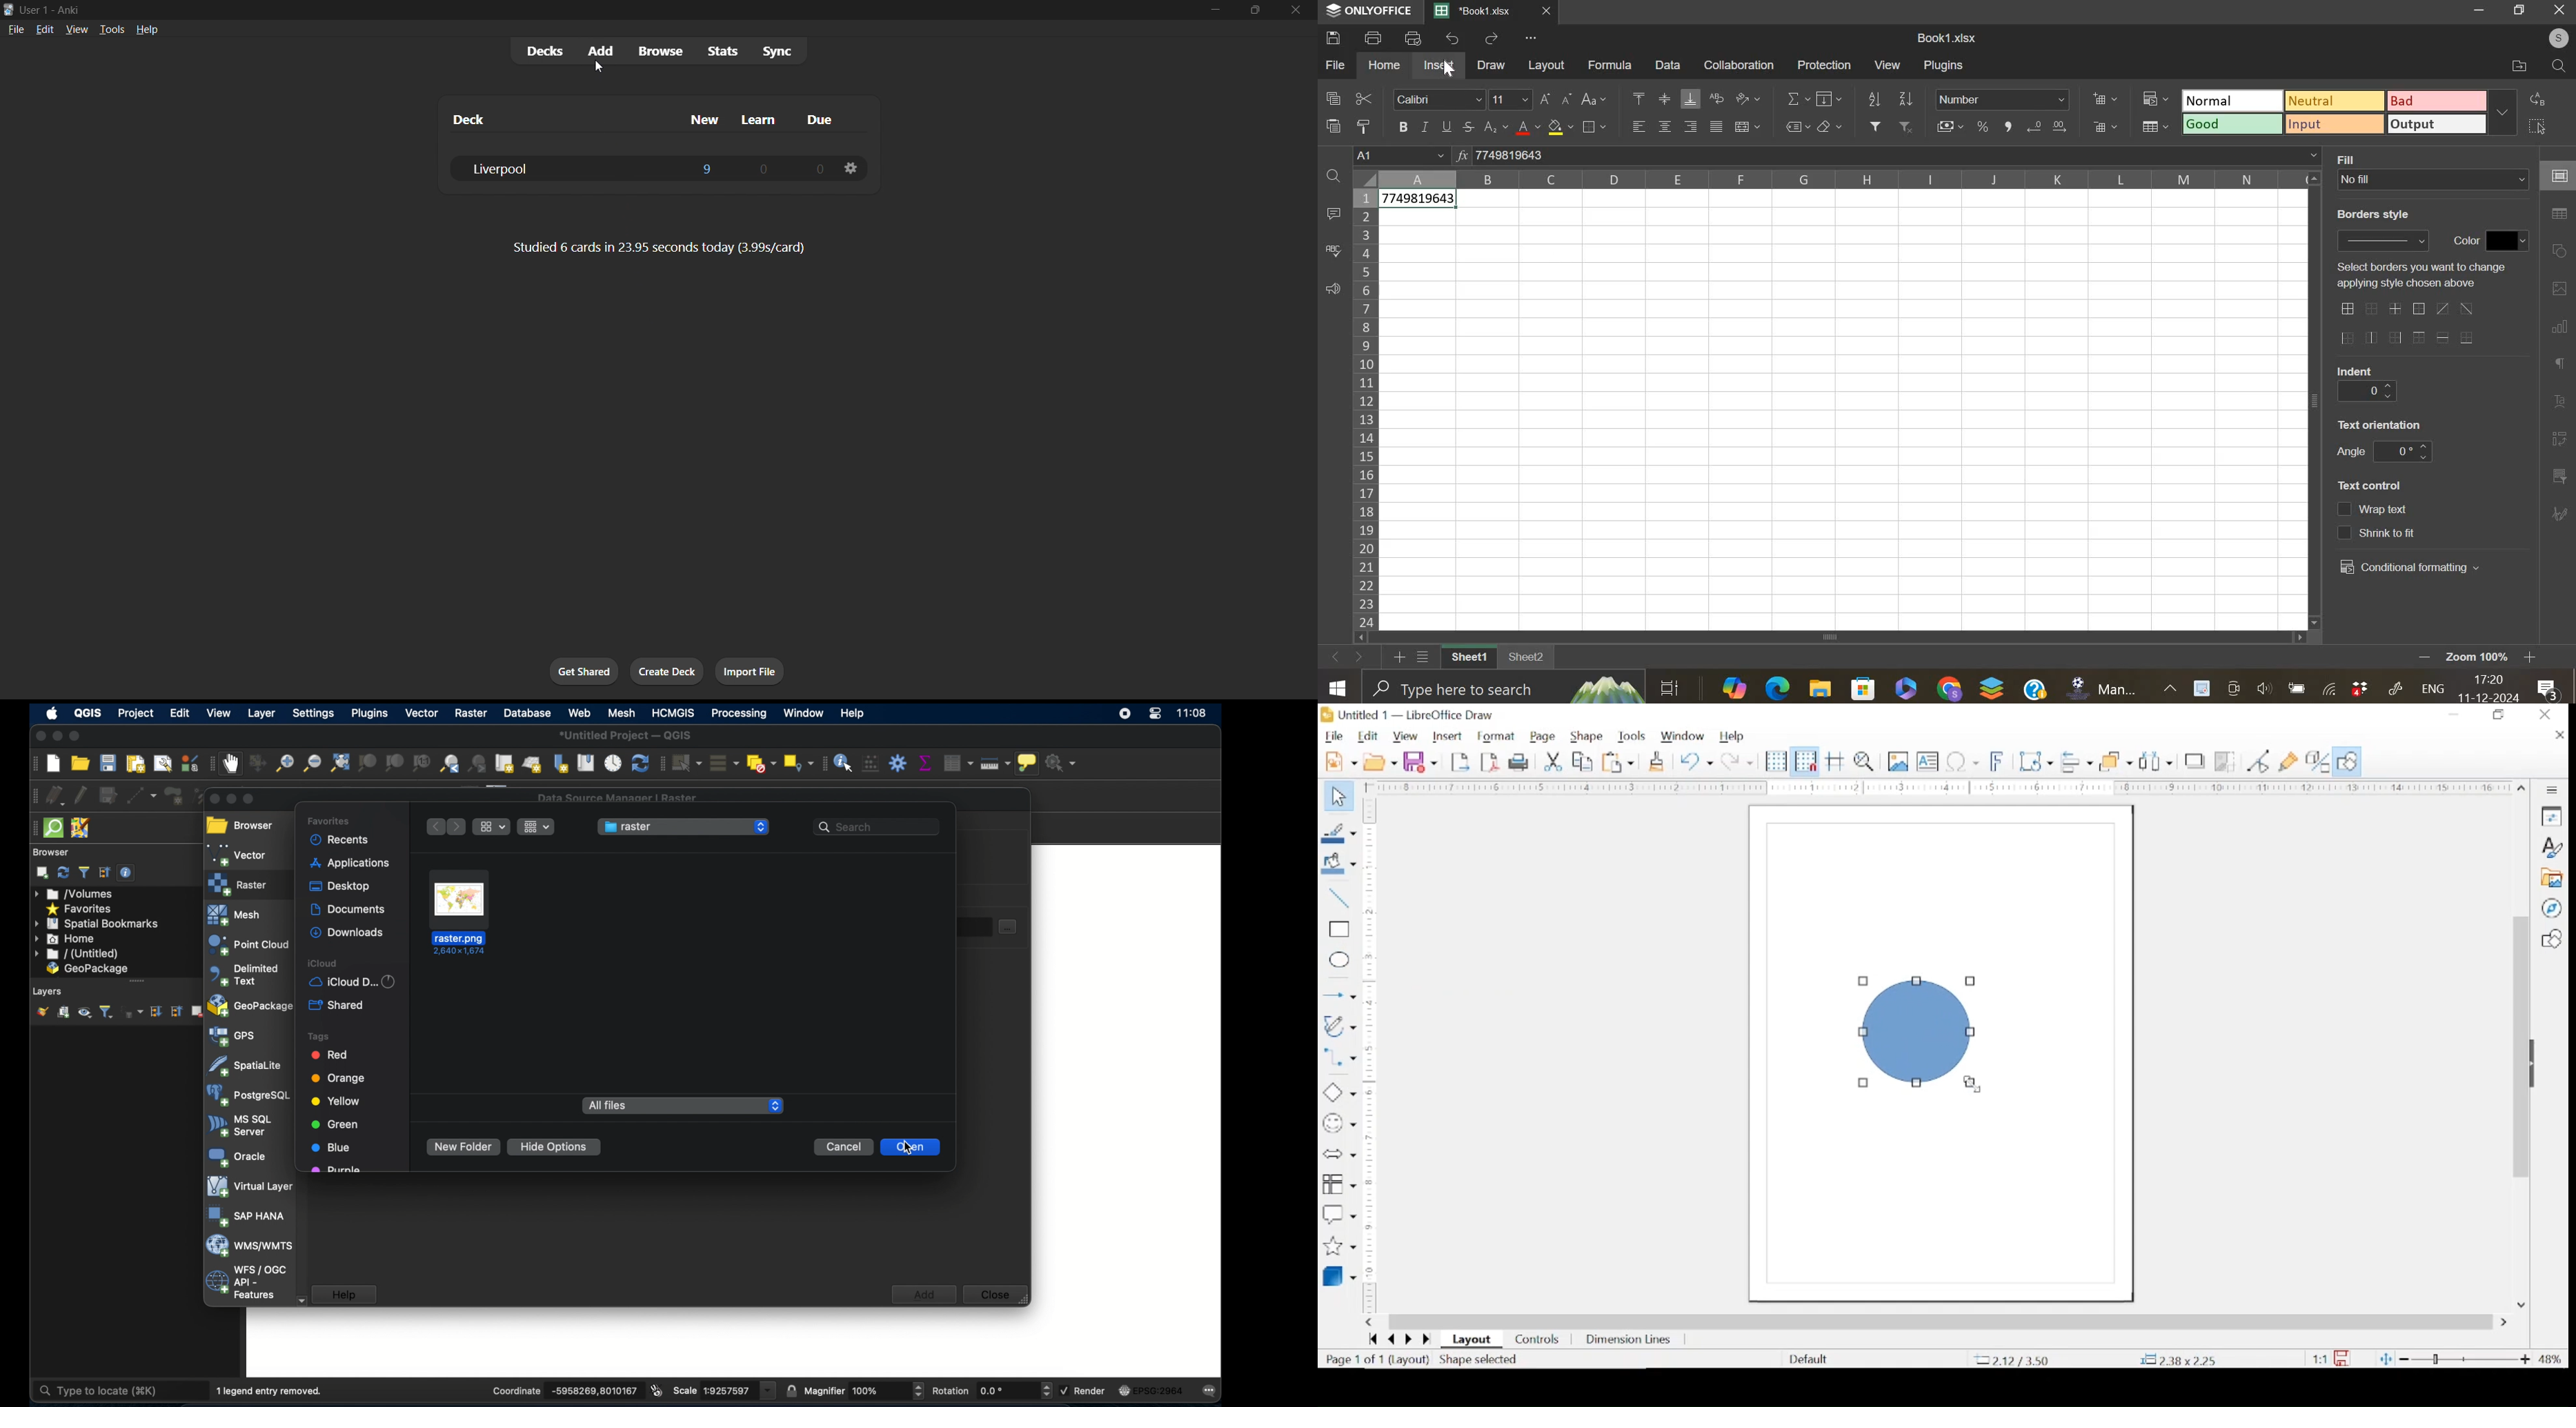 The width and height of the screenshot is (2576, 1428). I want to click on connectors, so click(1339, 1060).